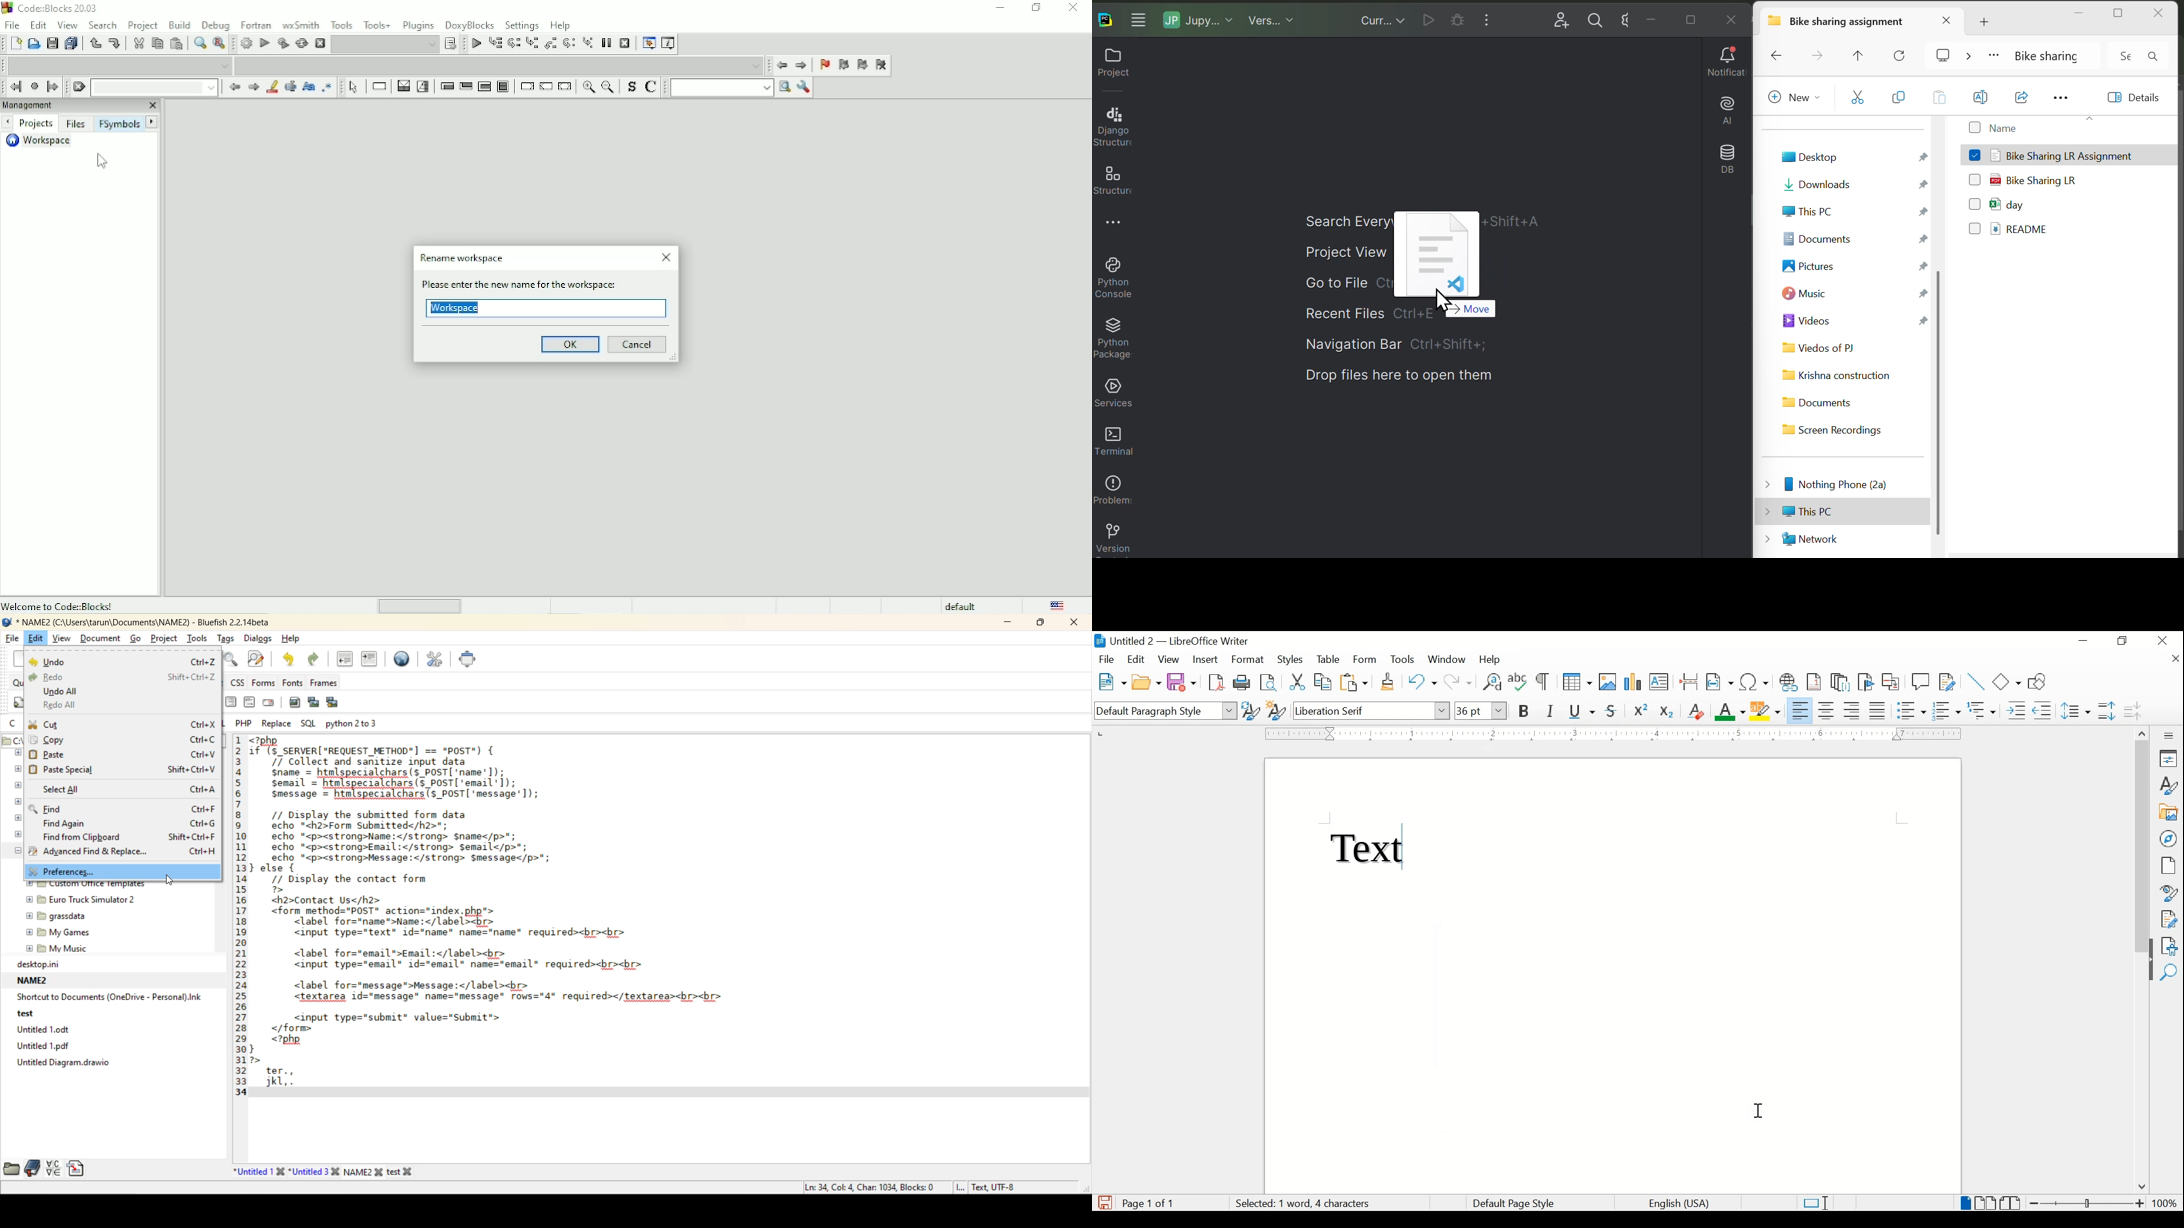  I want to click on set line spacing, so click(2077, 711).